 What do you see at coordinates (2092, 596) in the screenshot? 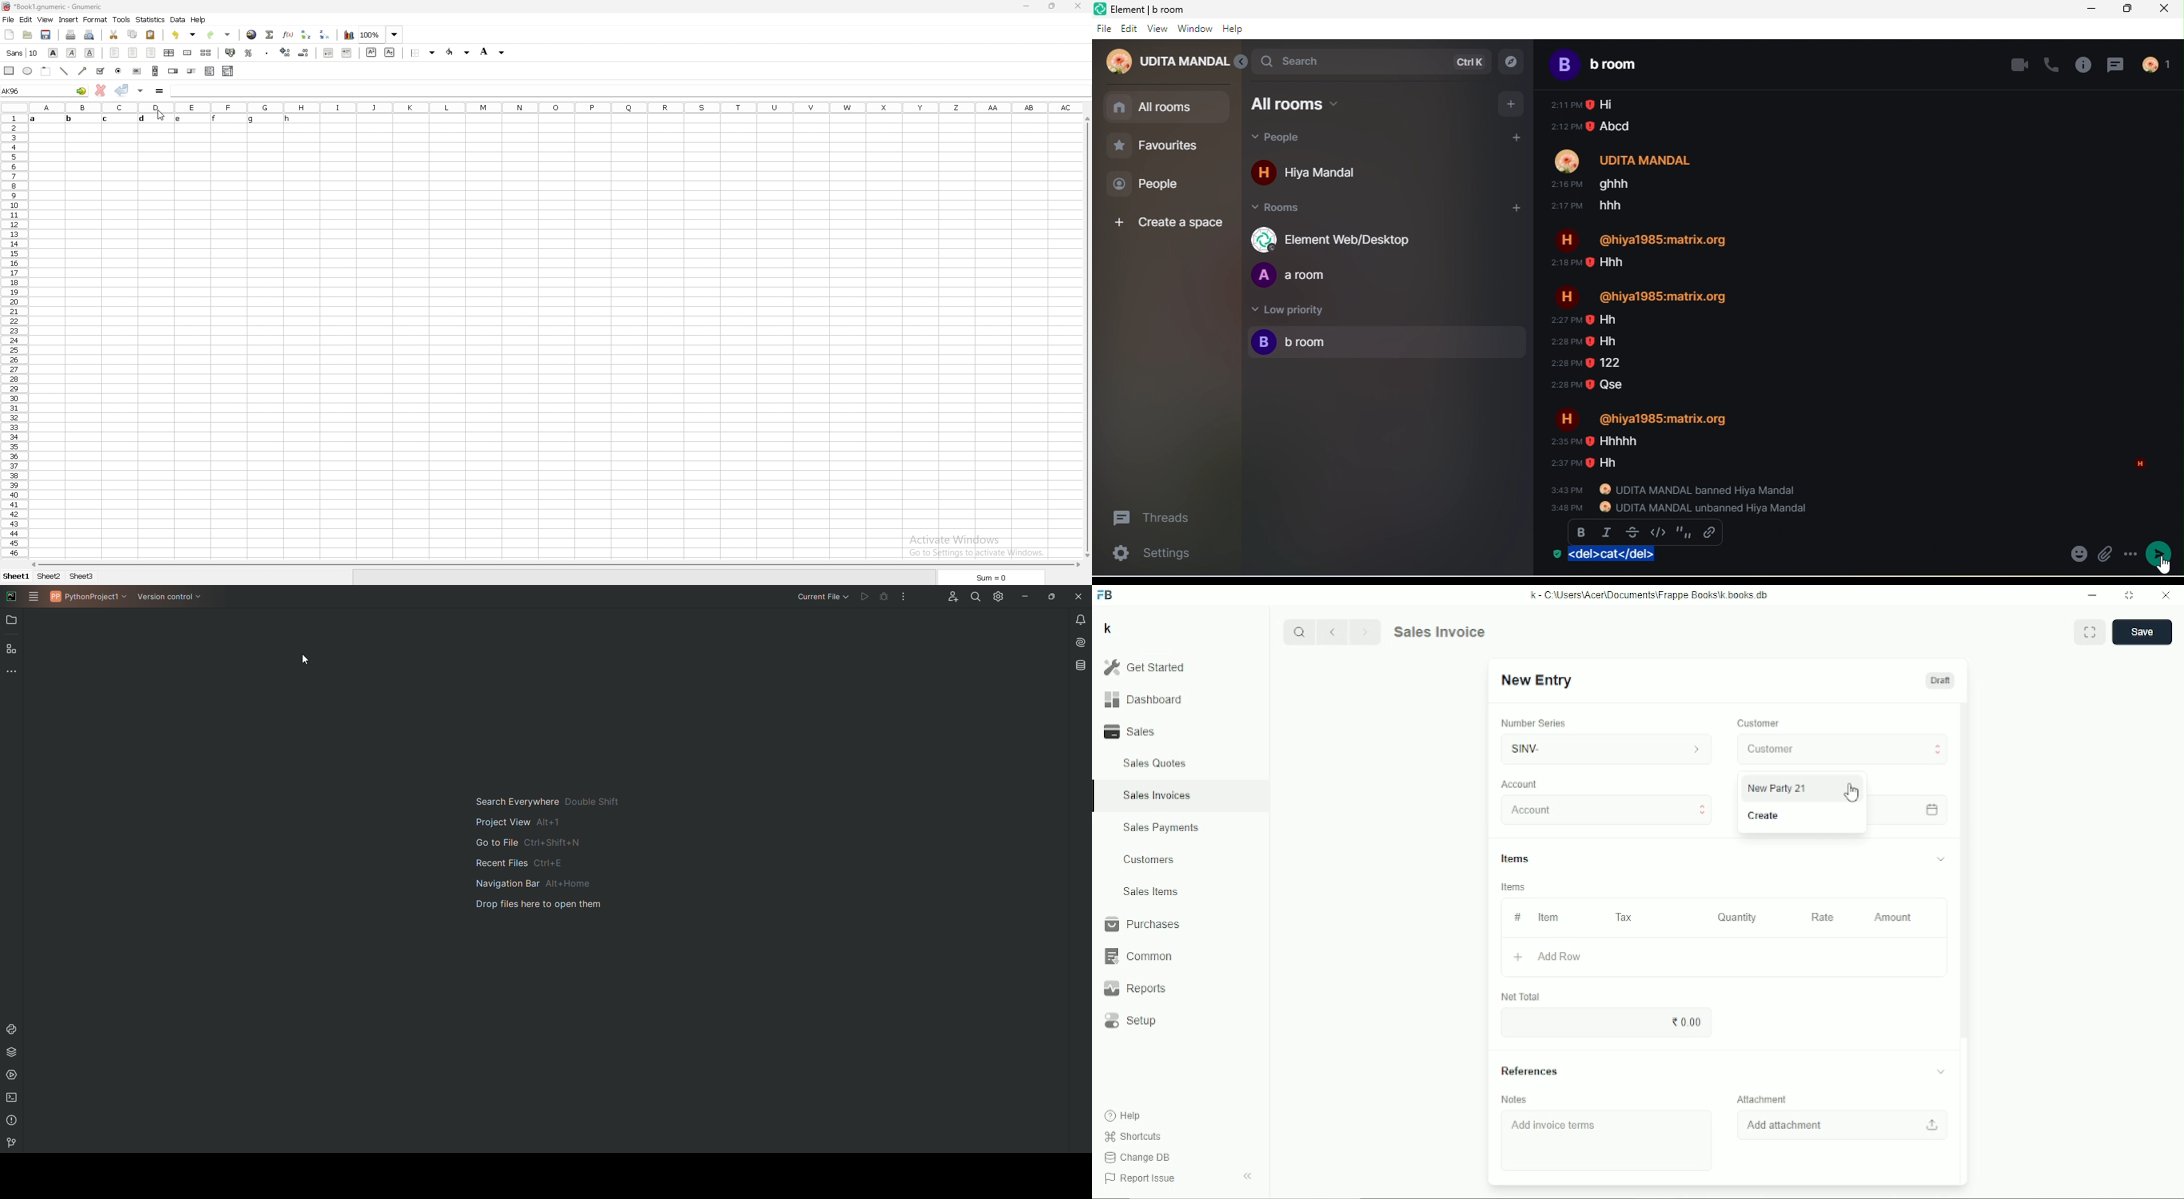
I see `Minimize` at bounding box center [2092, 596].